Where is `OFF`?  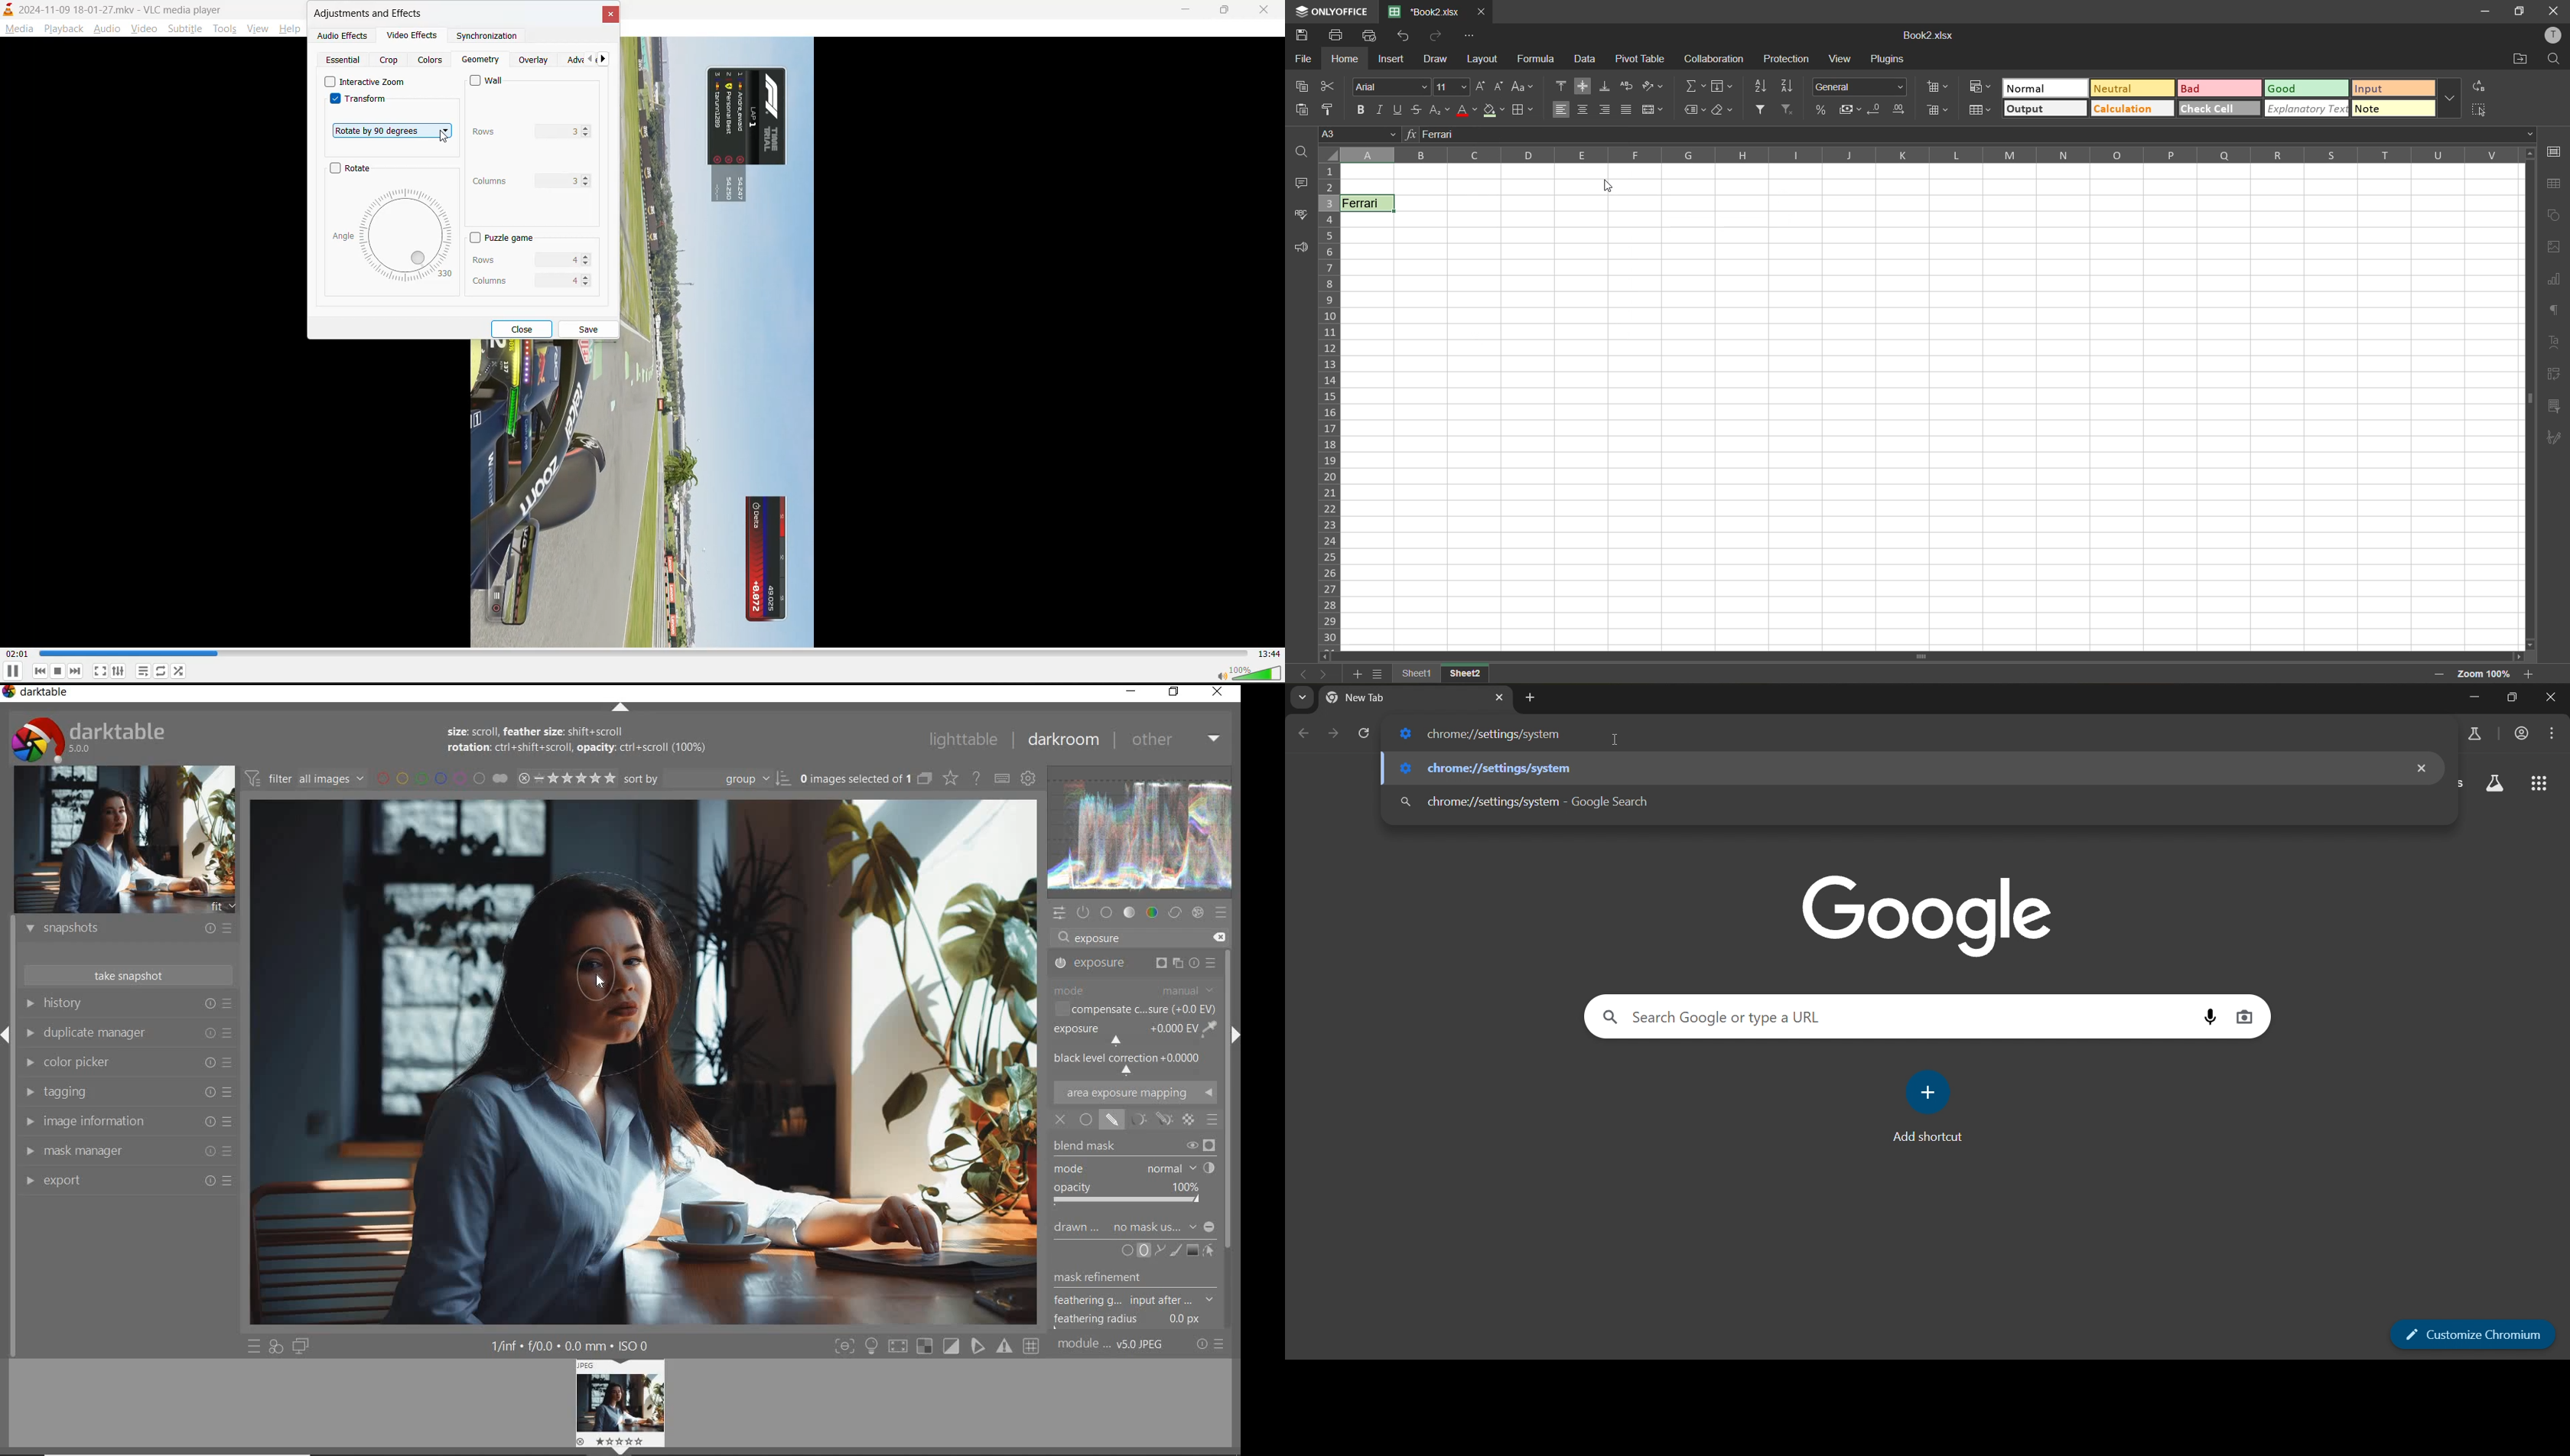
OFF is located at coordinates (1060, 1121).